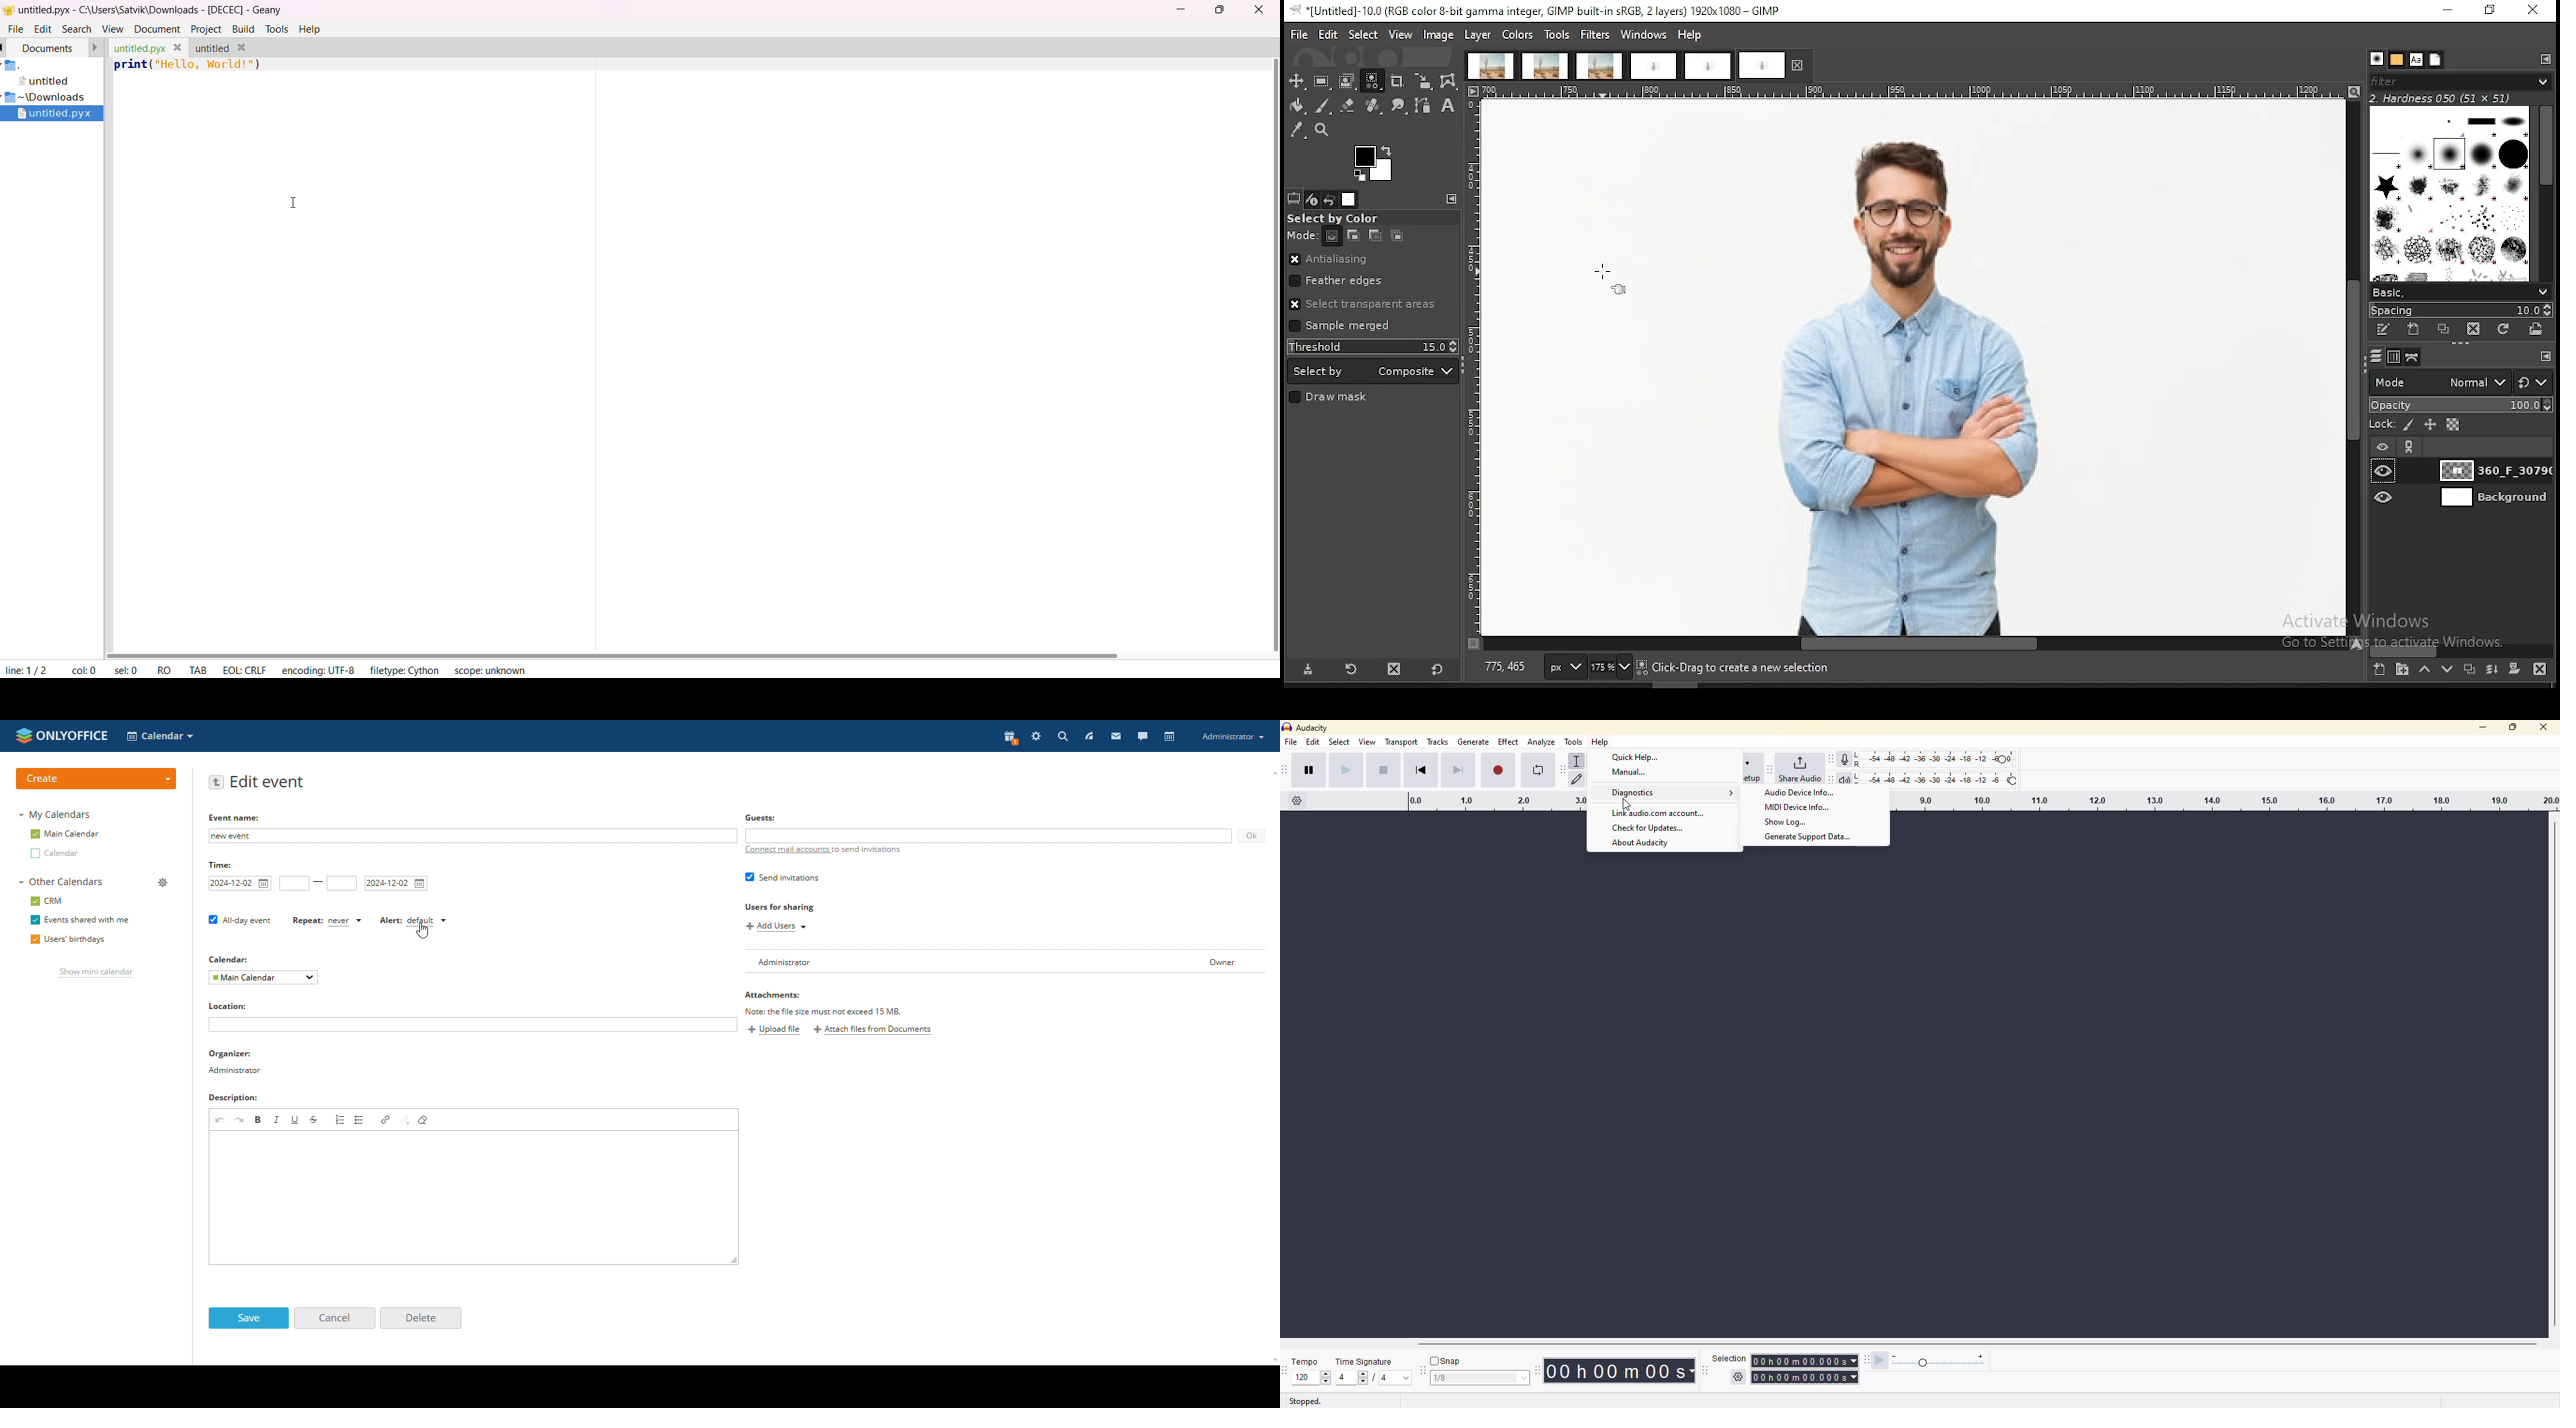  I want to click on merge layers, so click(2492, 668).